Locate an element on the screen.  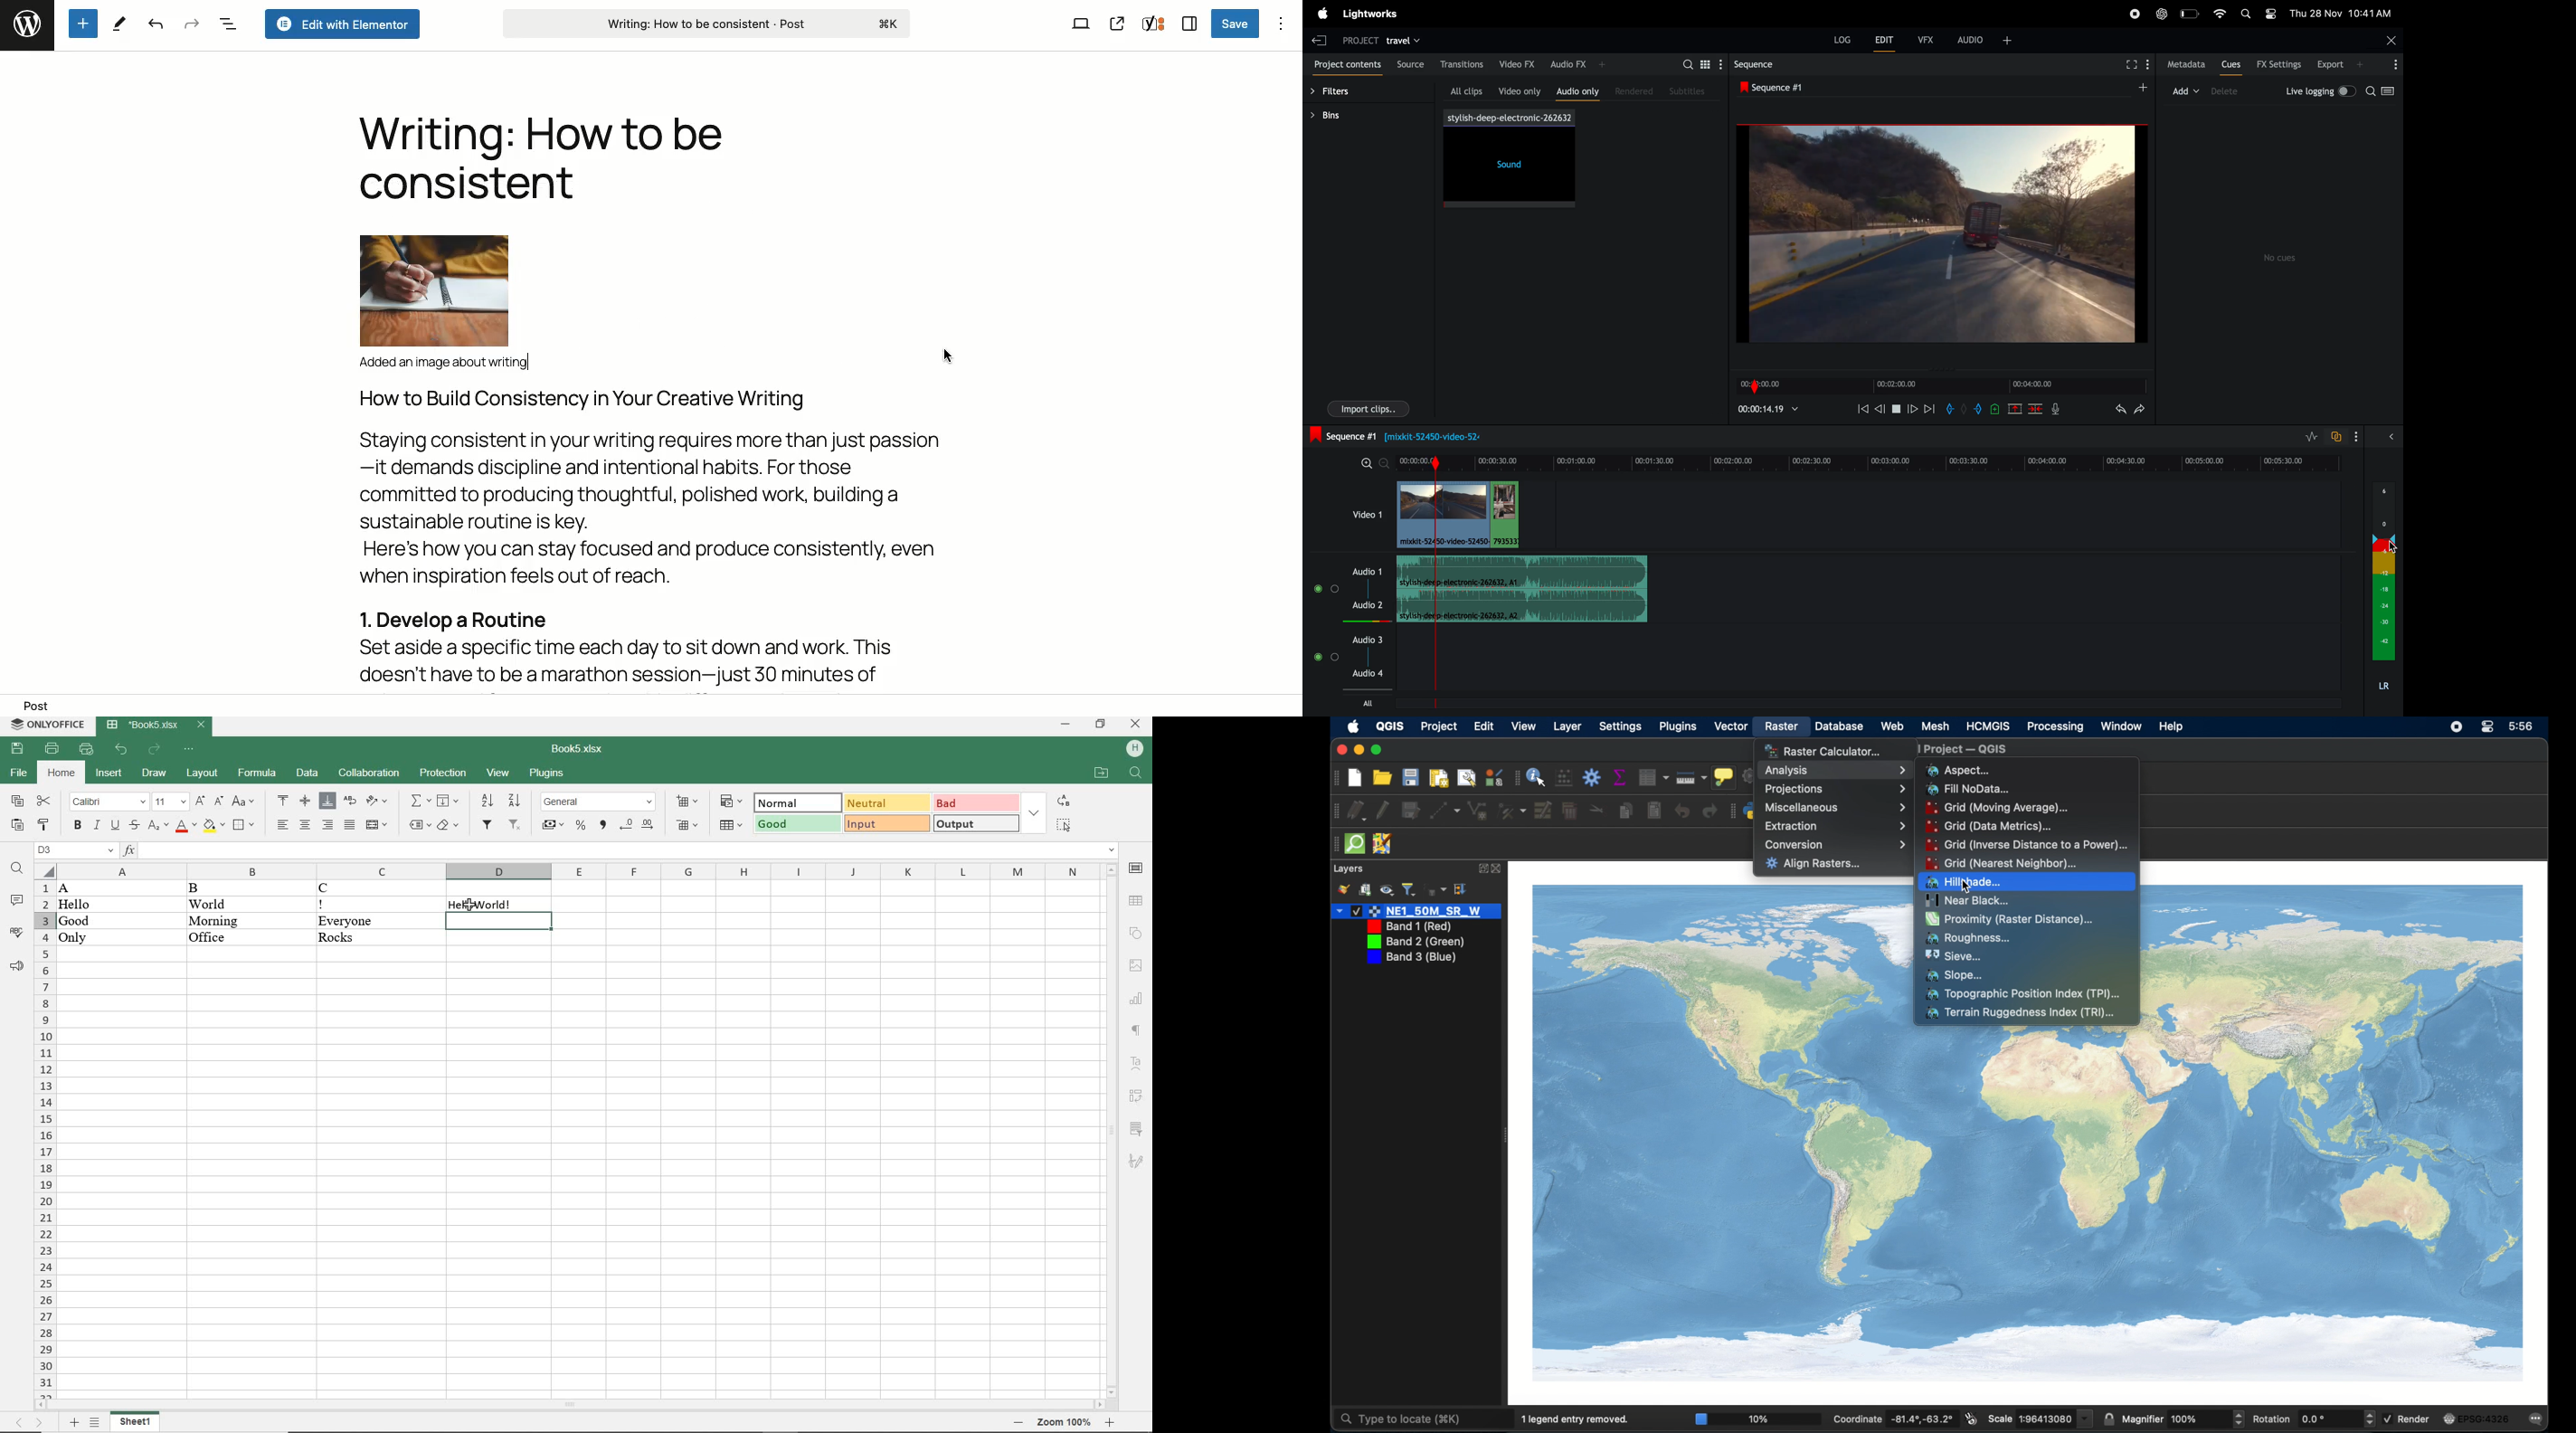
text cursor is located at coordinates (529, 359).